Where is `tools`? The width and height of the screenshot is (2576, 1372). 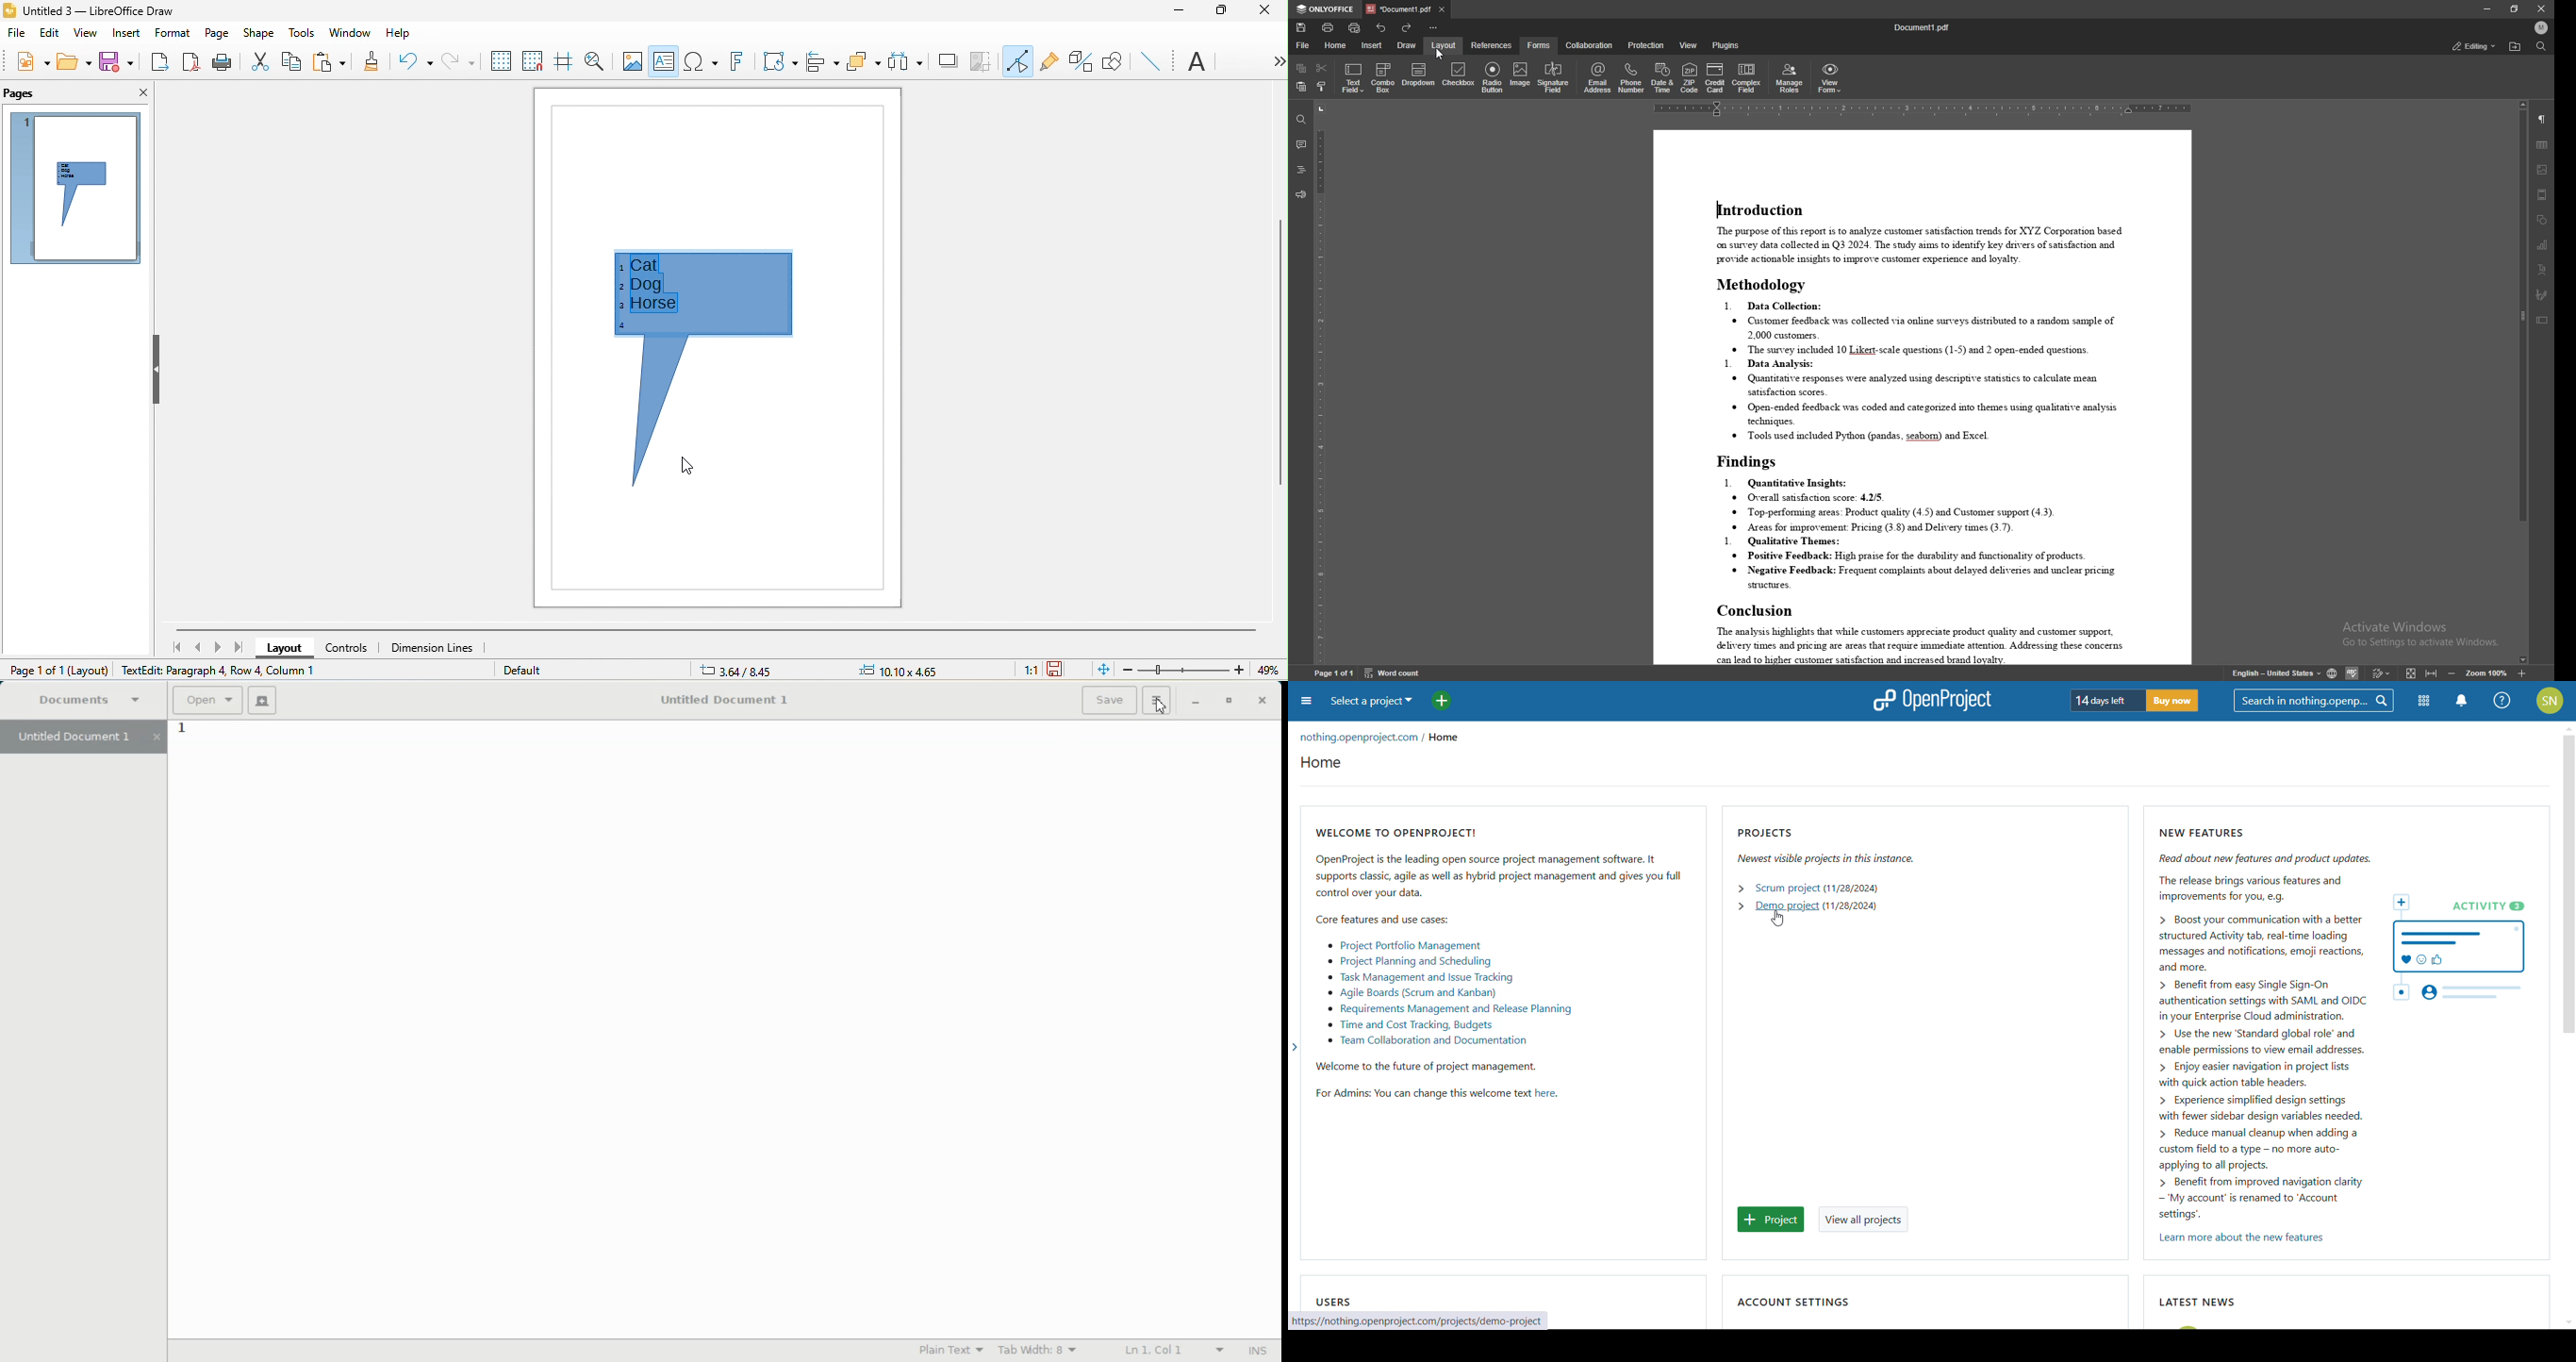
tools is located at coordinates (305, 33).